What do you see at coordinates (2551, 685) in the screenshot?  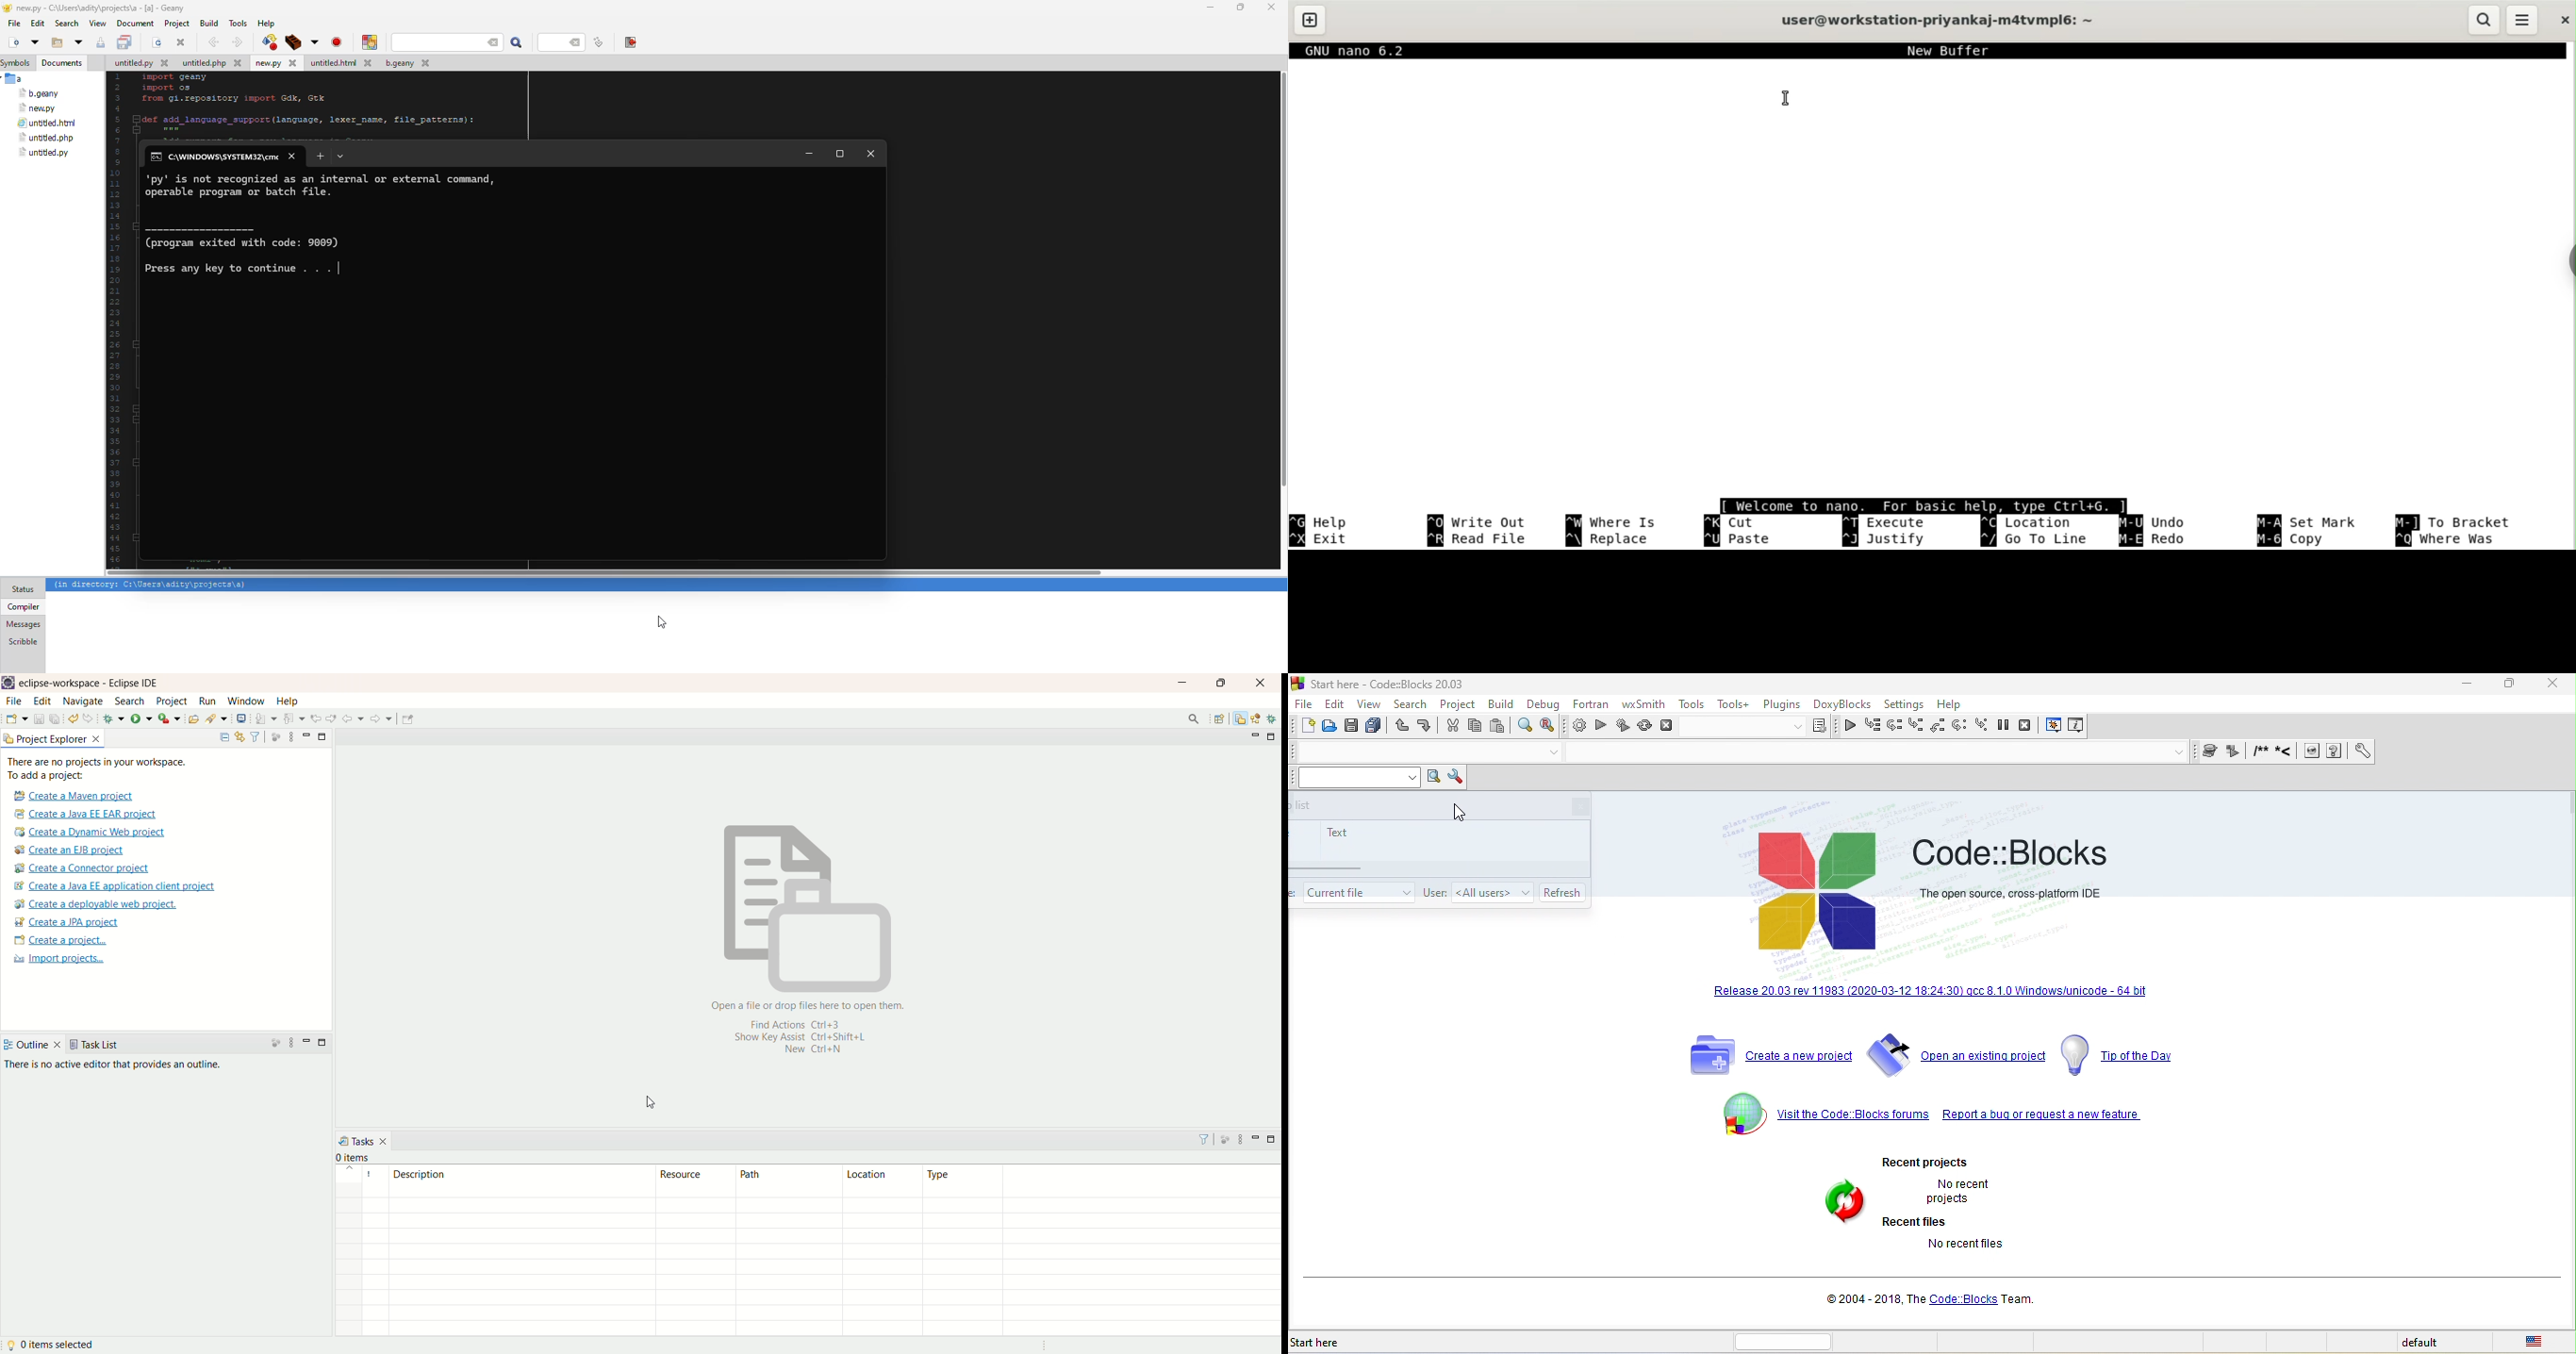 I see `close` at bounding box center [2551, 685].